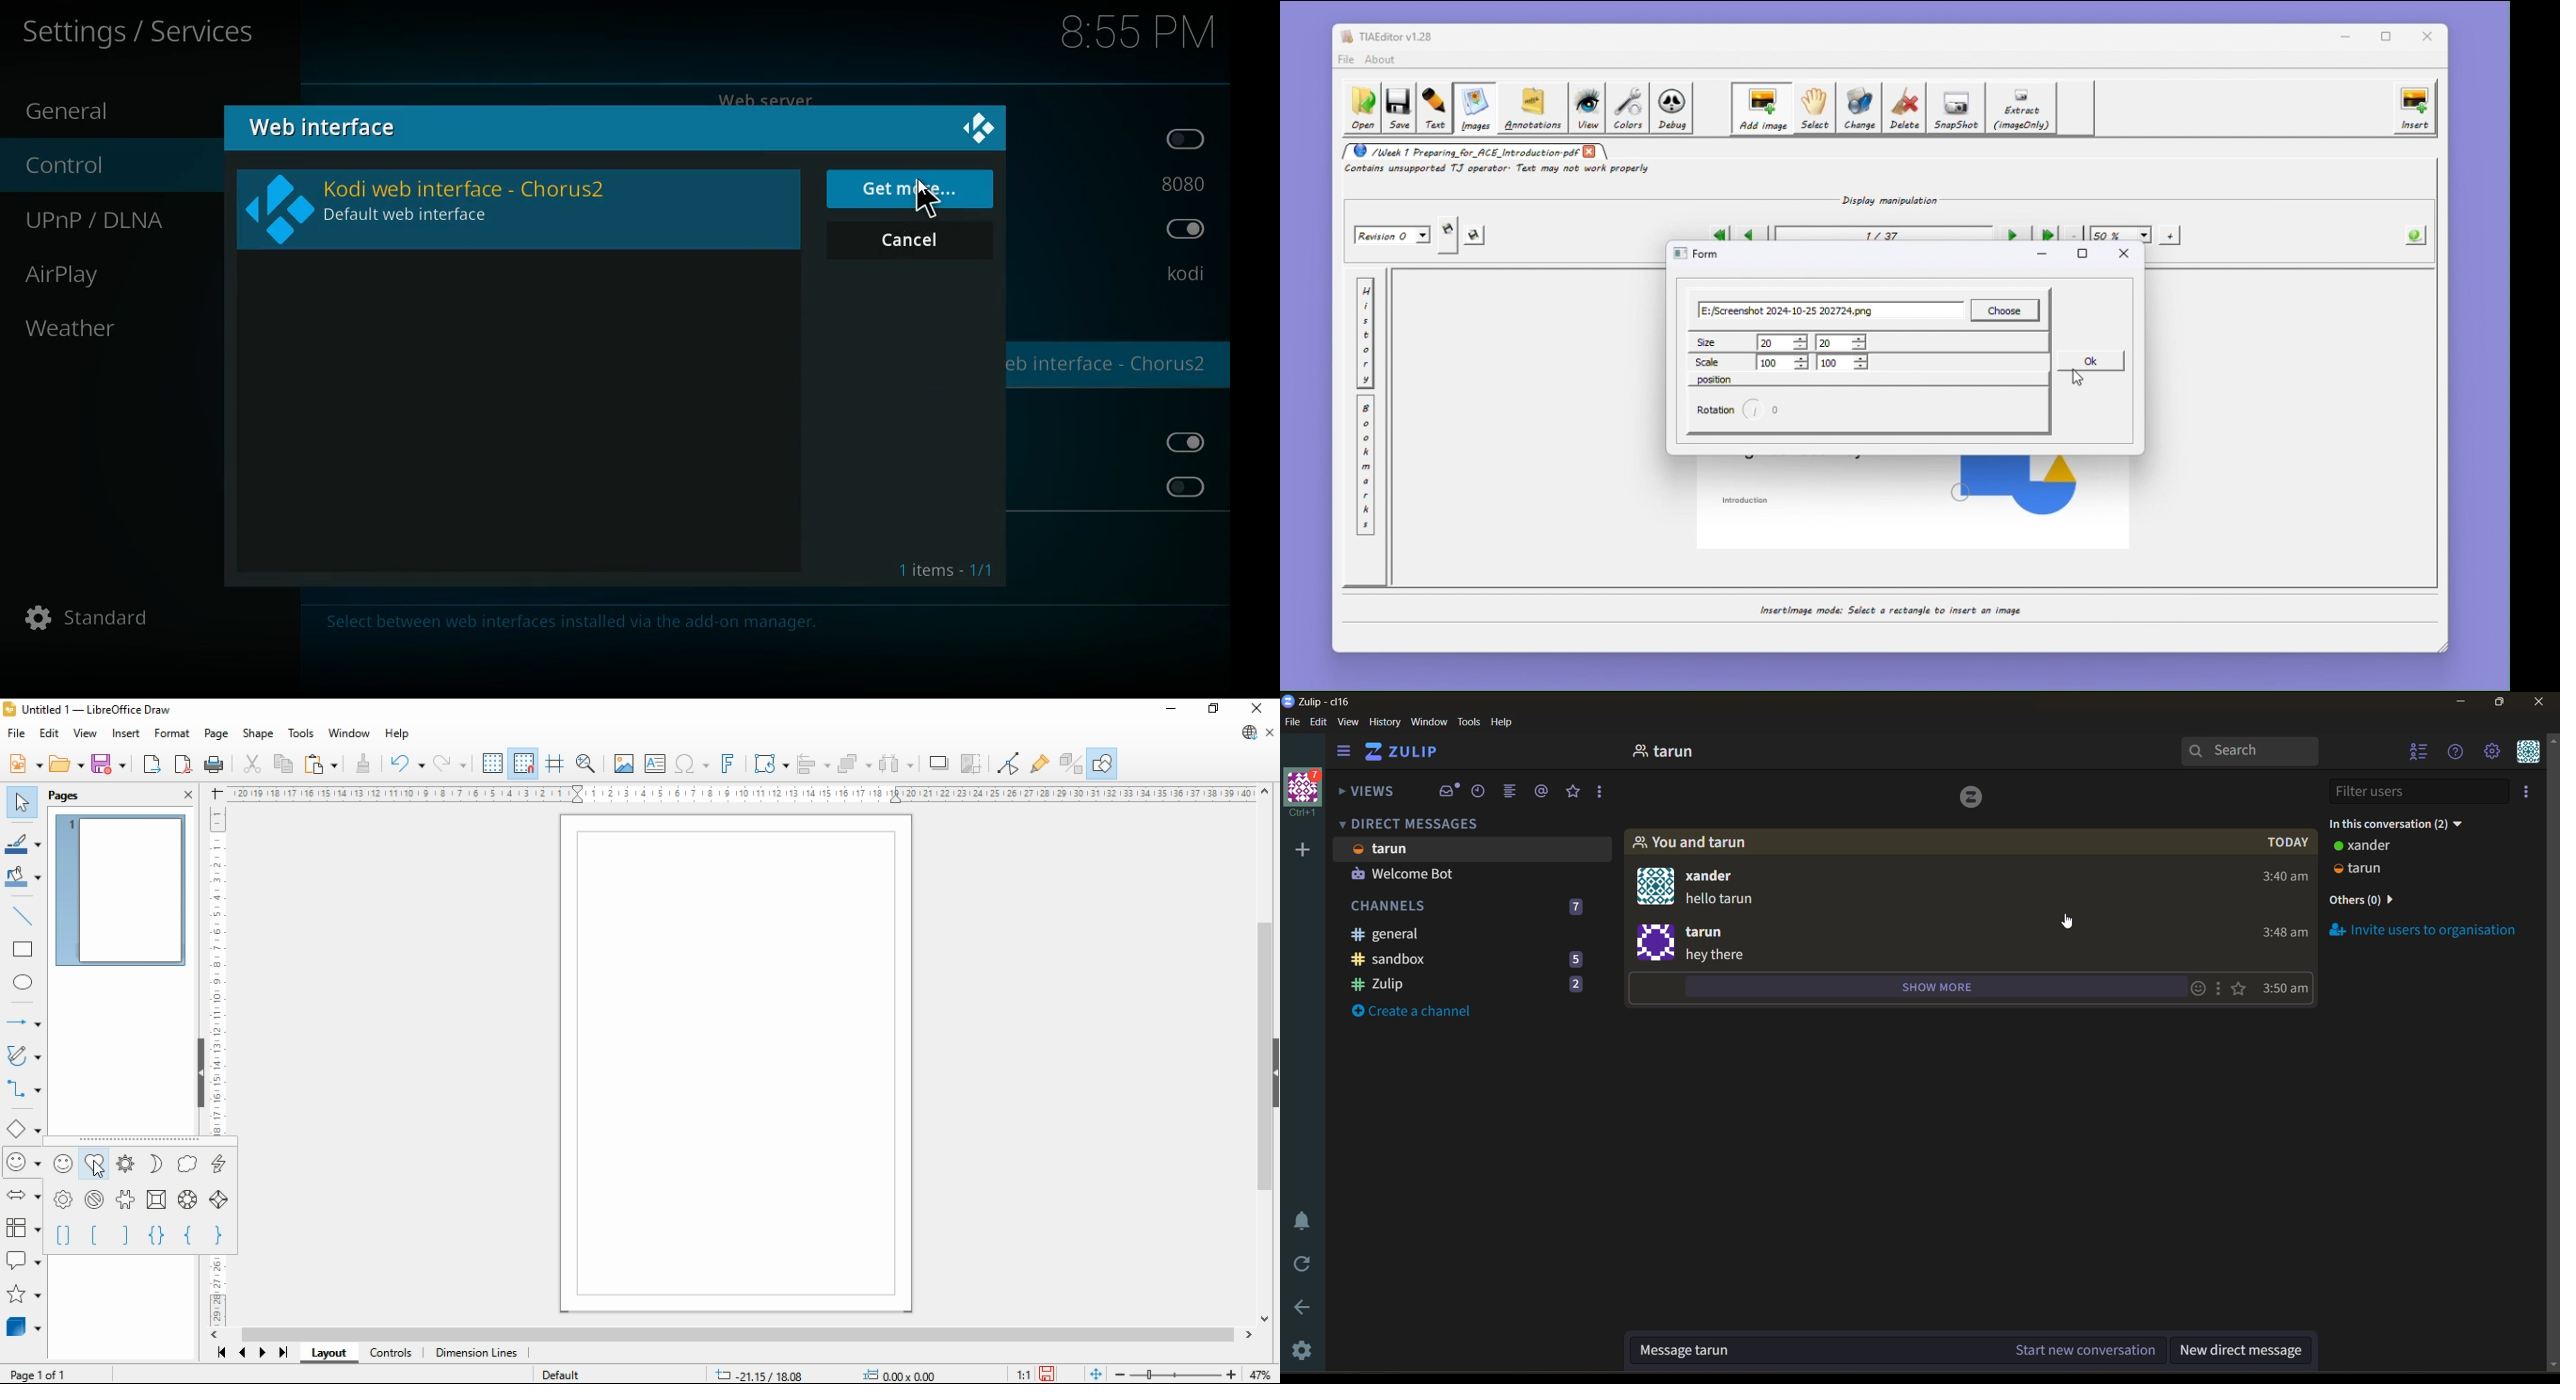 This screenshot has height=1400, width=2576. I want to click on new, so click(25, 764).